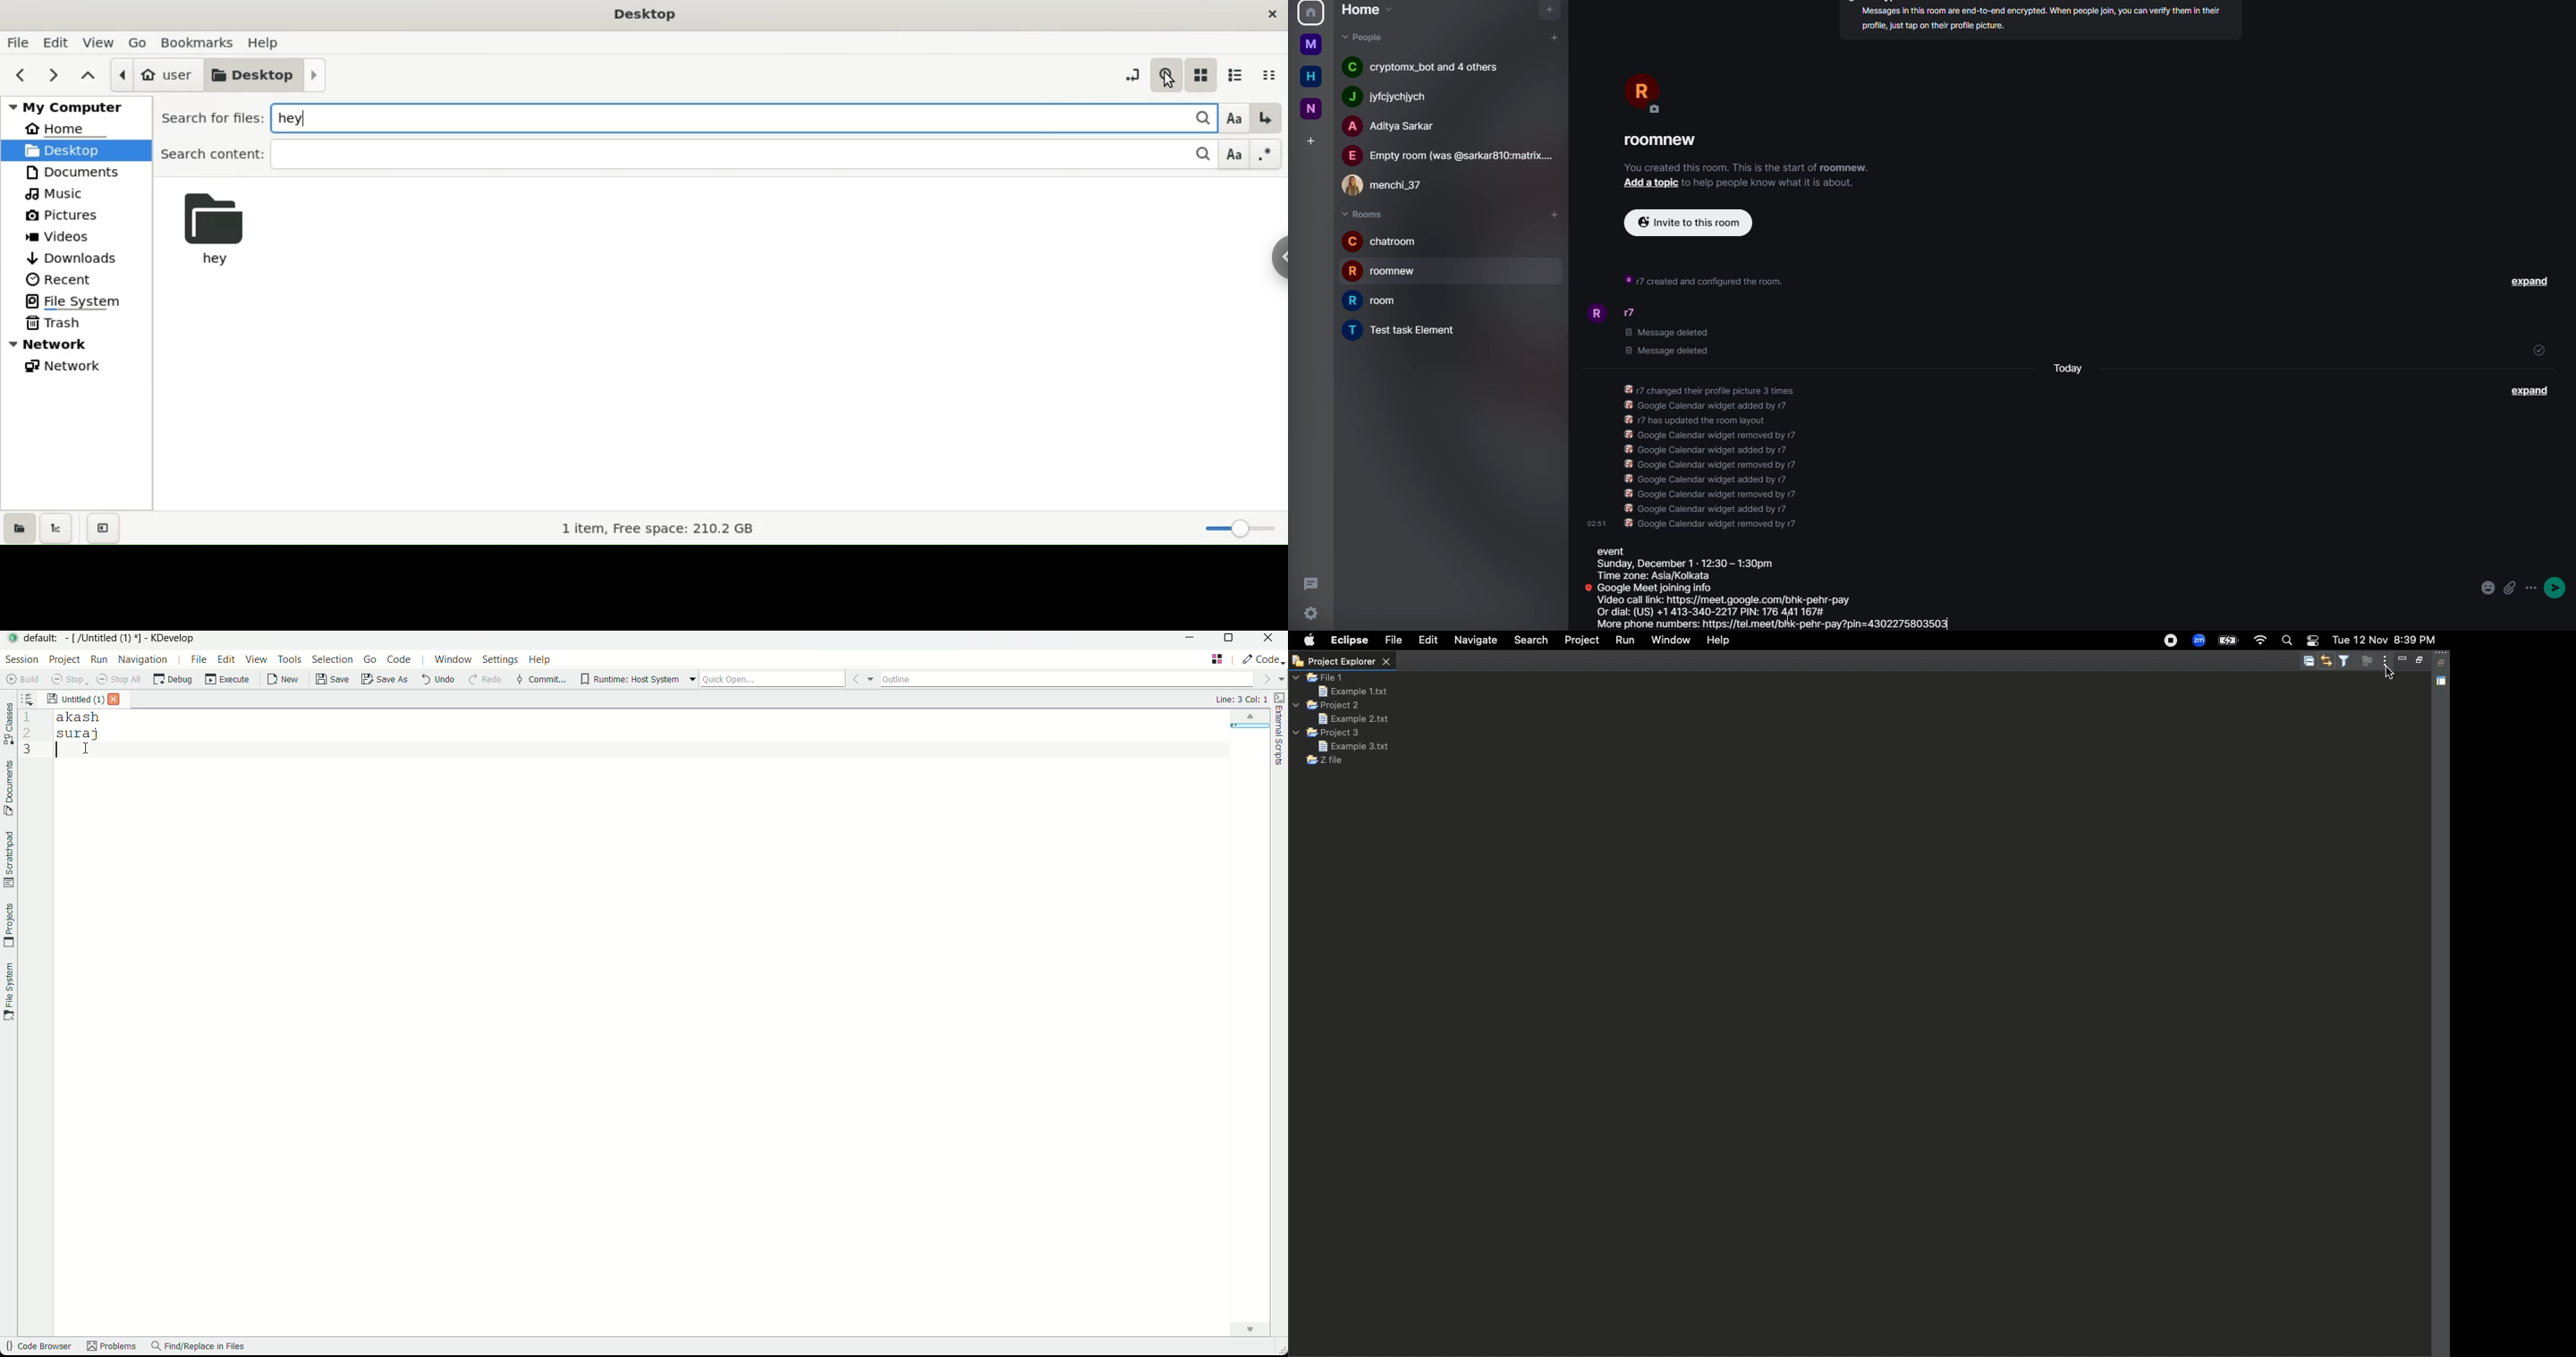 The width and height of the screenshot is (2576, 1372). I want to click on tue 12 nov 8:39 pm , so click(2386, 640).